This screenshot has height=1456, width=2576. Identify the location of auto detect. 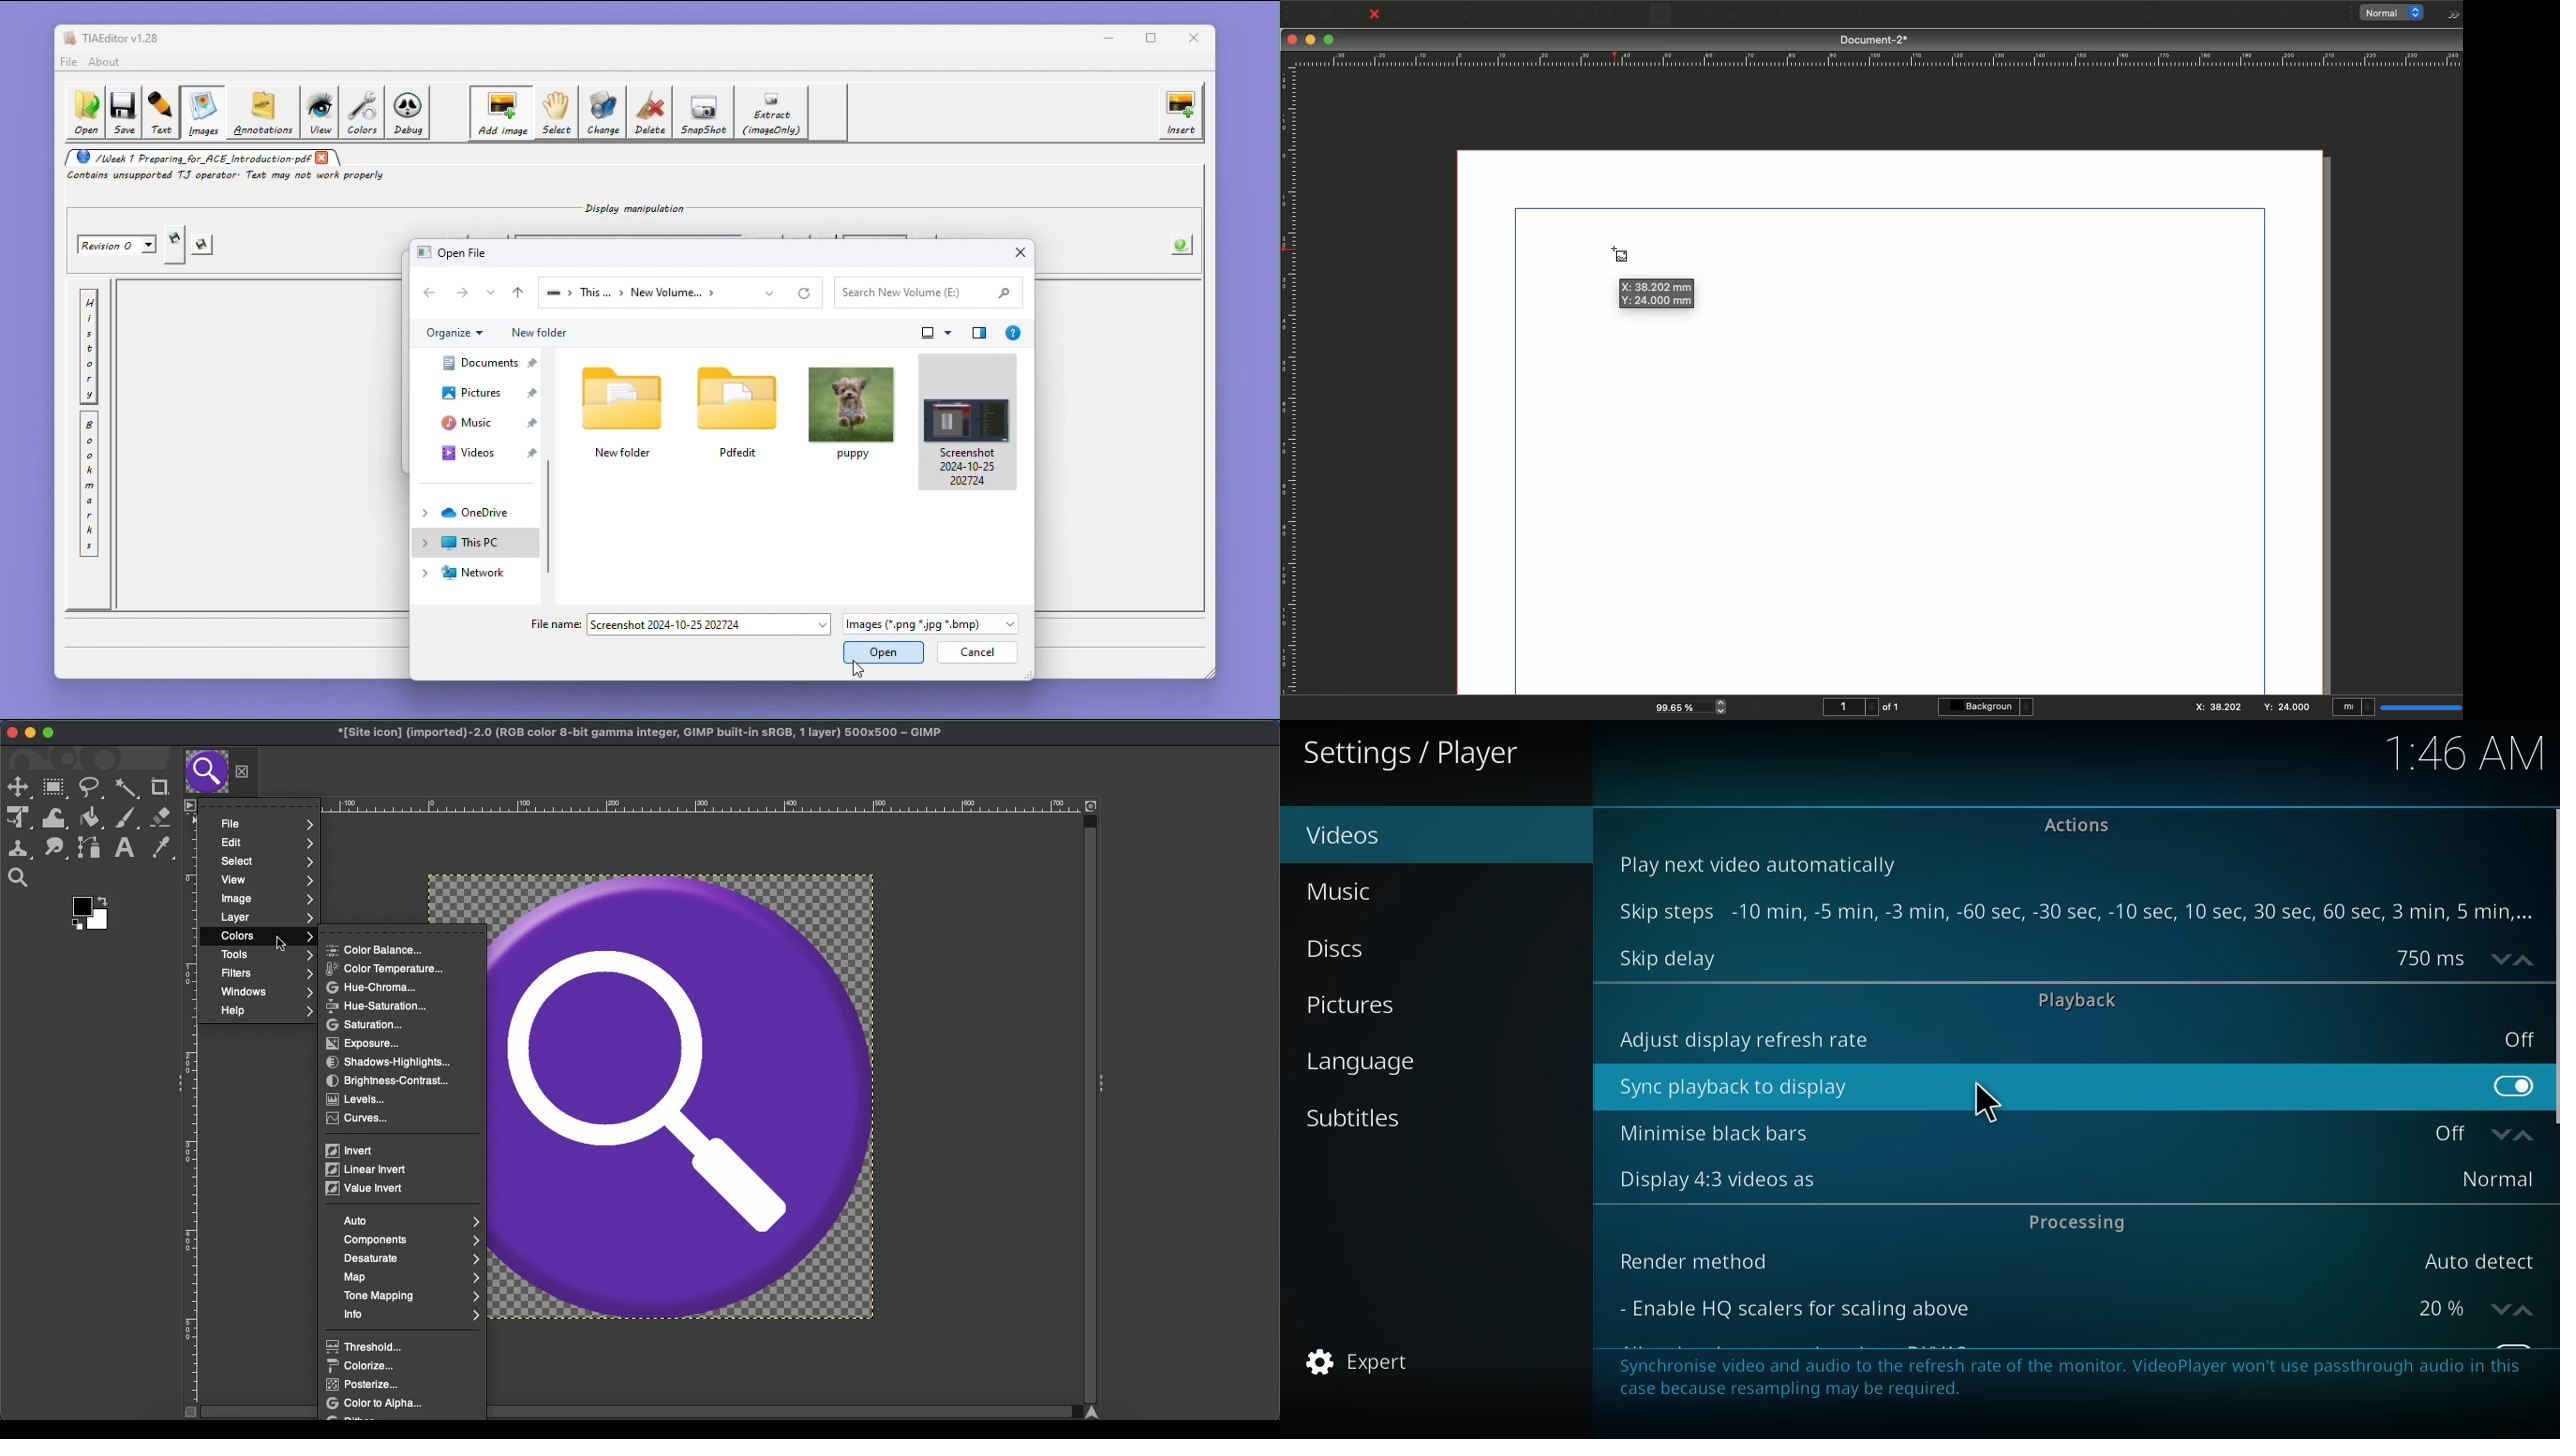
(2478, 1261).